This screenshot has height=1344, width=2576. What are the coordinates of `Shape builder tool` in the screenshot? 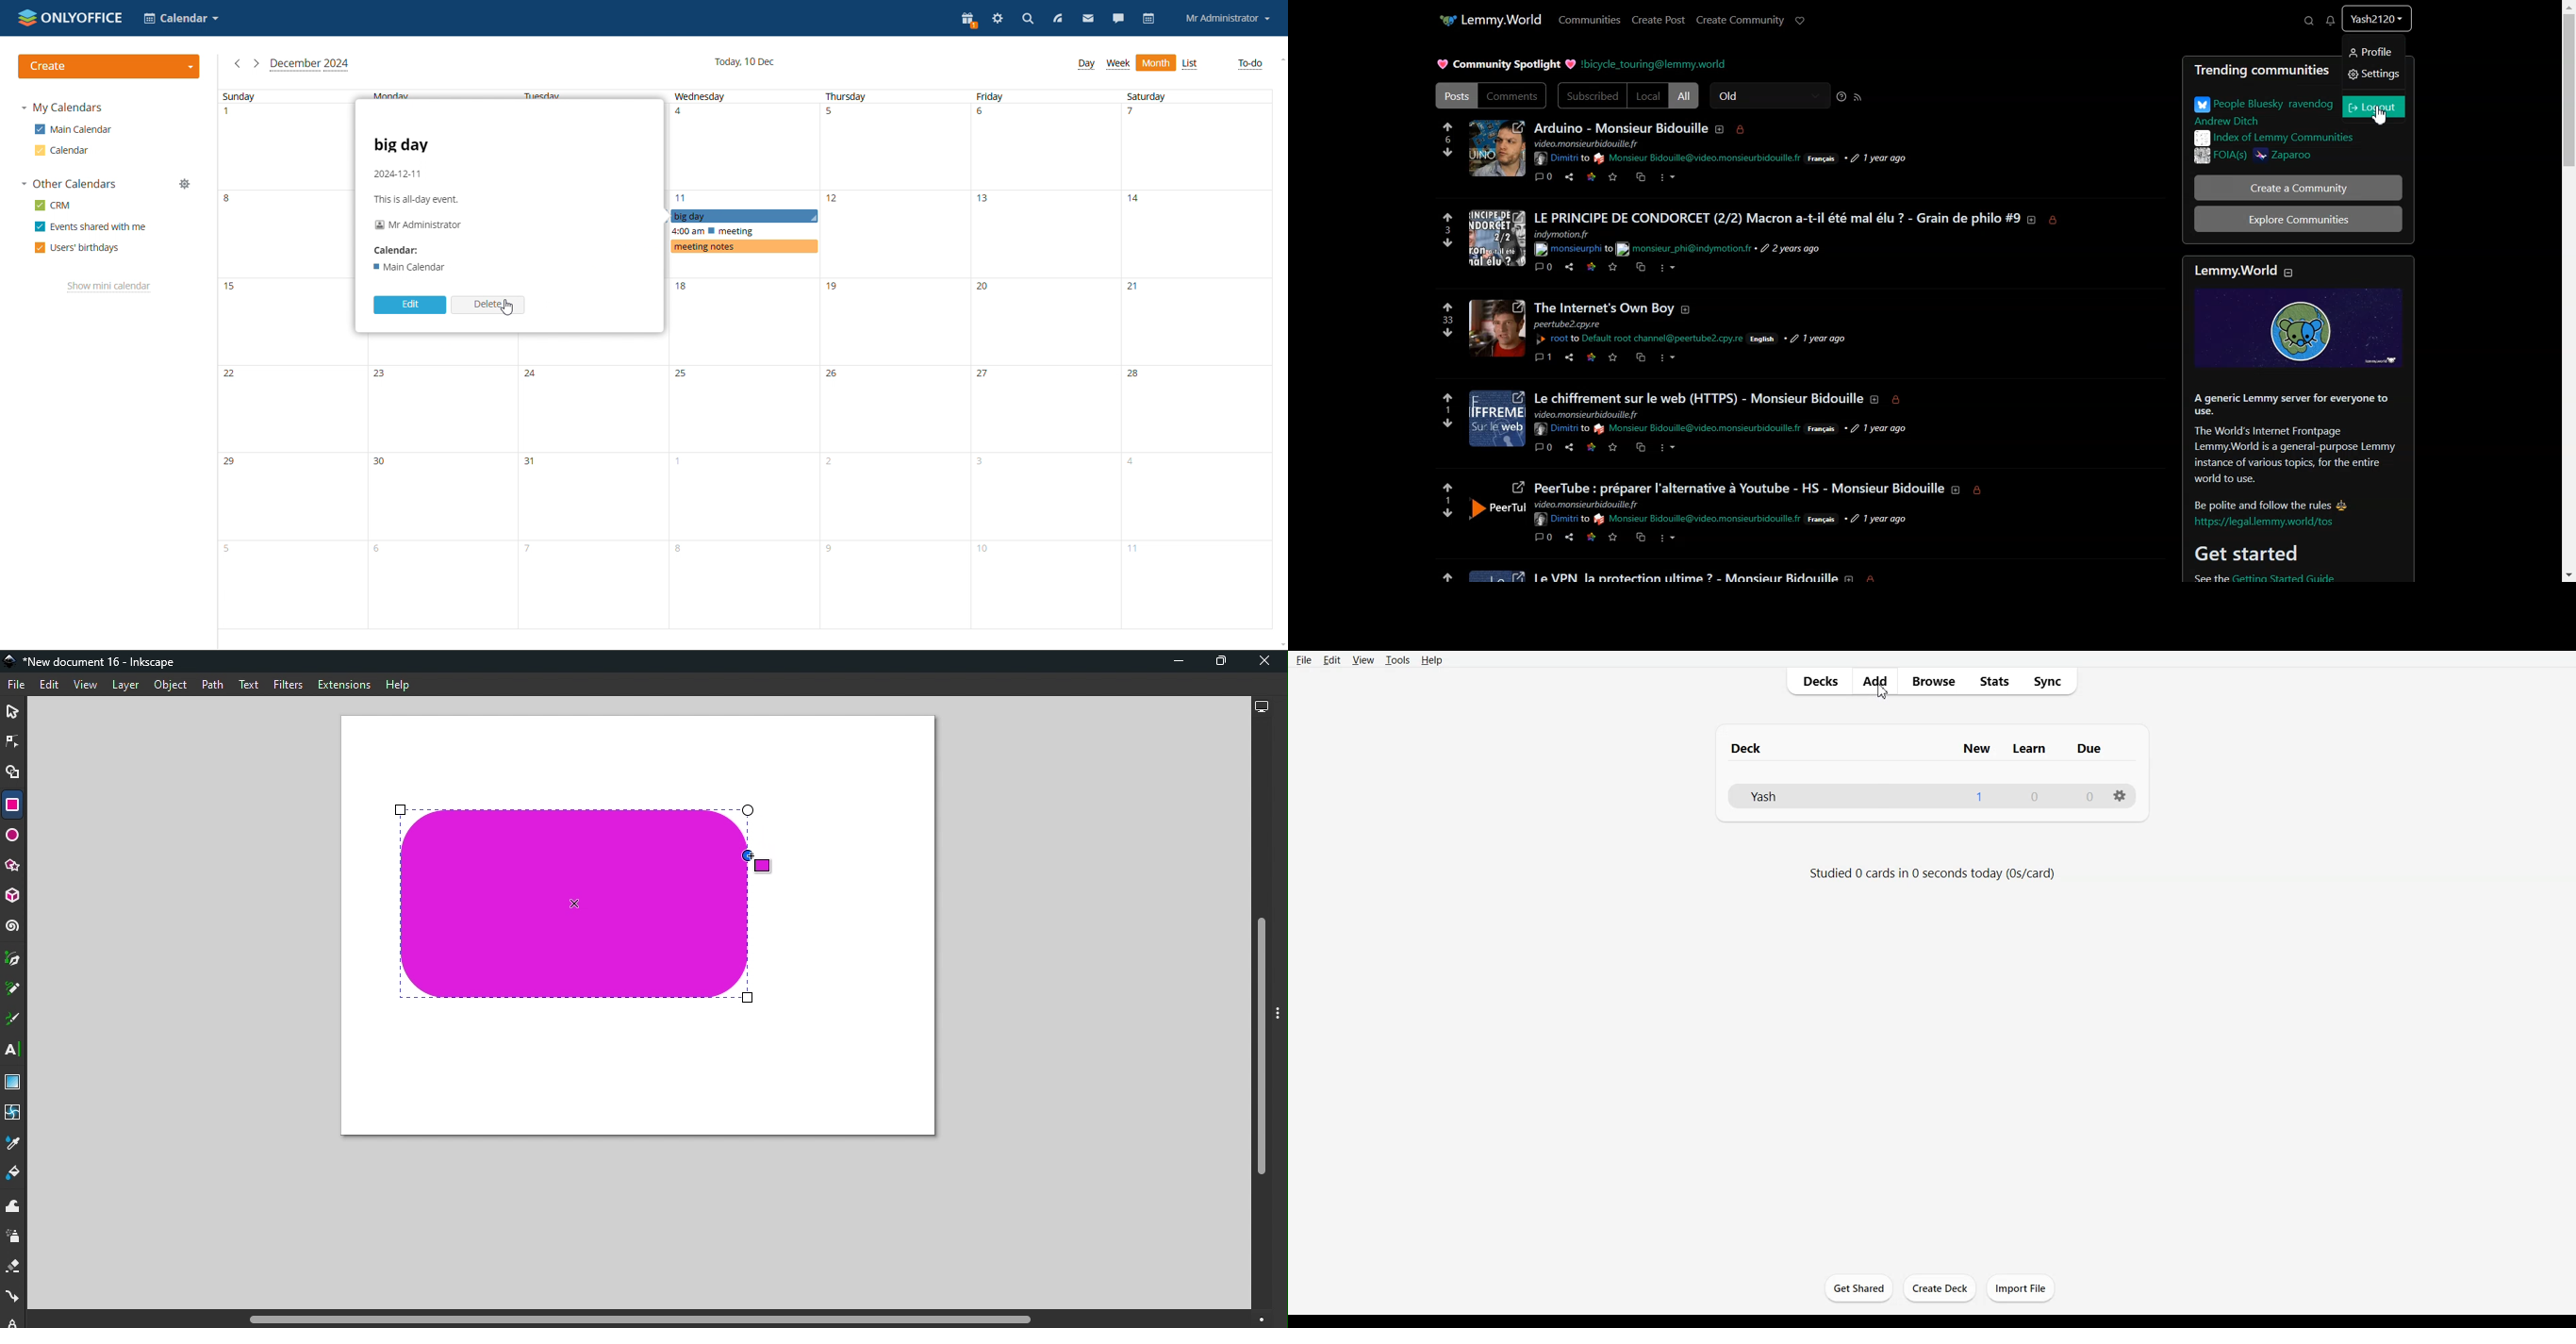 It's located at (15, 775).